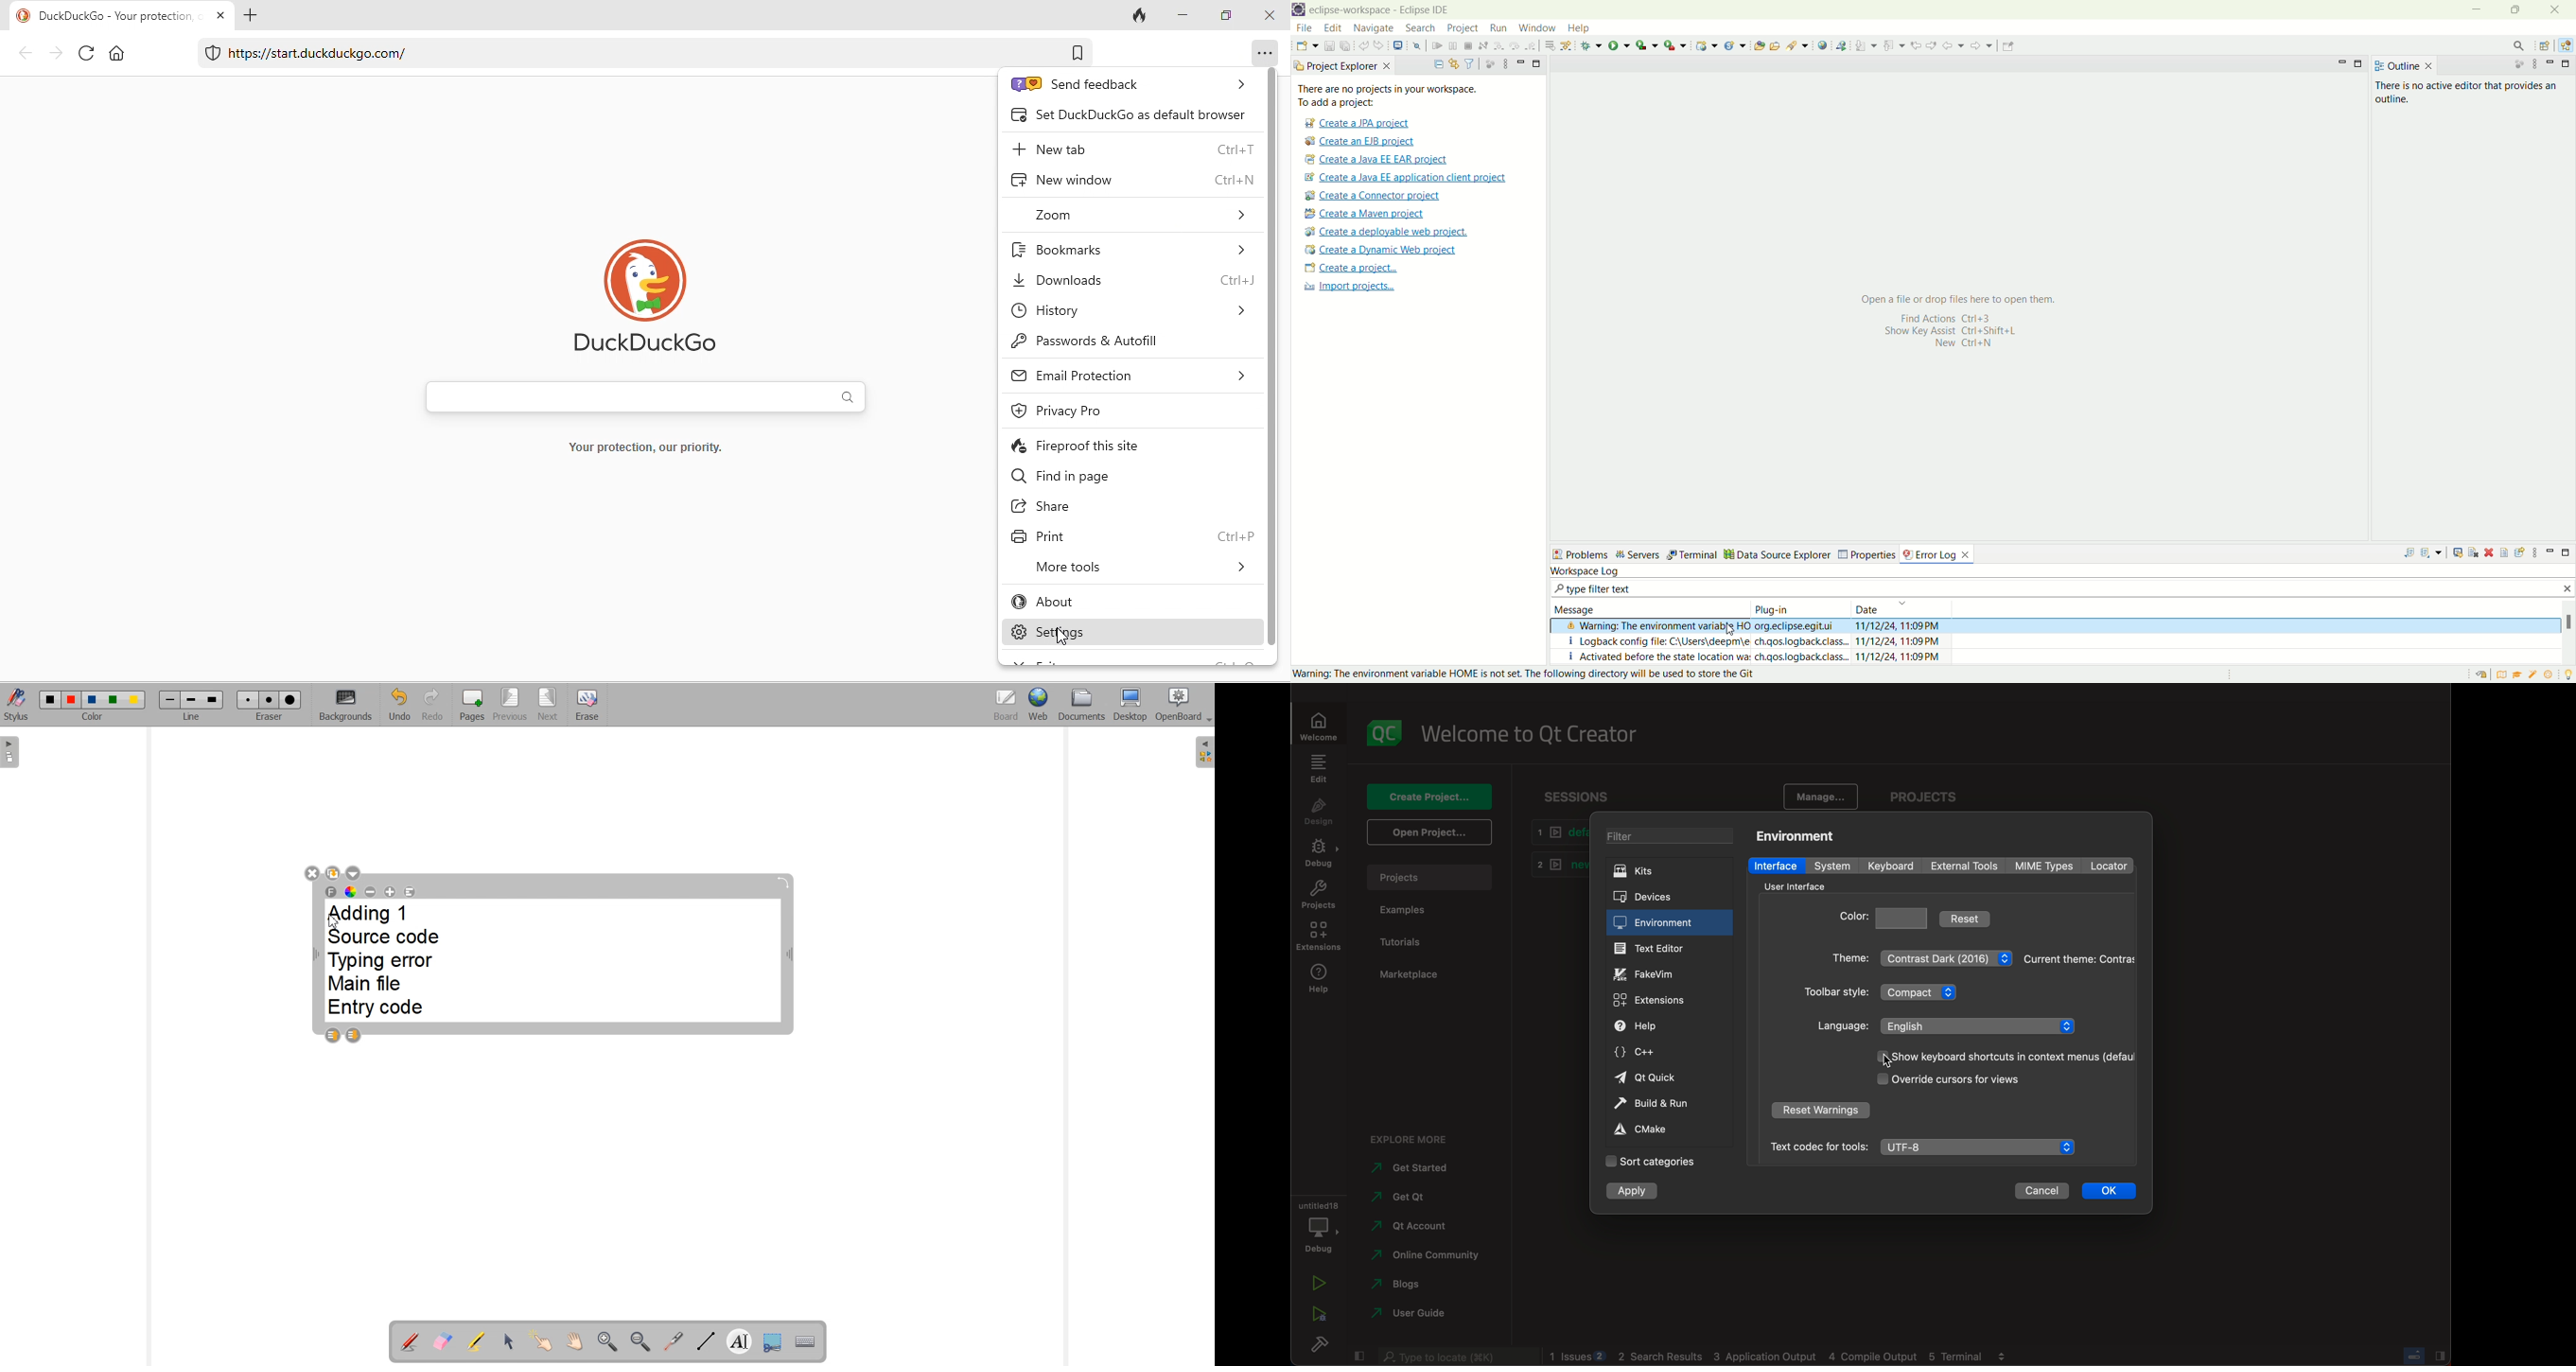 Image resolution: width=2576 pixels, height=1372 pixels. Describe the element at coordinates (1431, 880) in the screenshot. I see `project` at that location.